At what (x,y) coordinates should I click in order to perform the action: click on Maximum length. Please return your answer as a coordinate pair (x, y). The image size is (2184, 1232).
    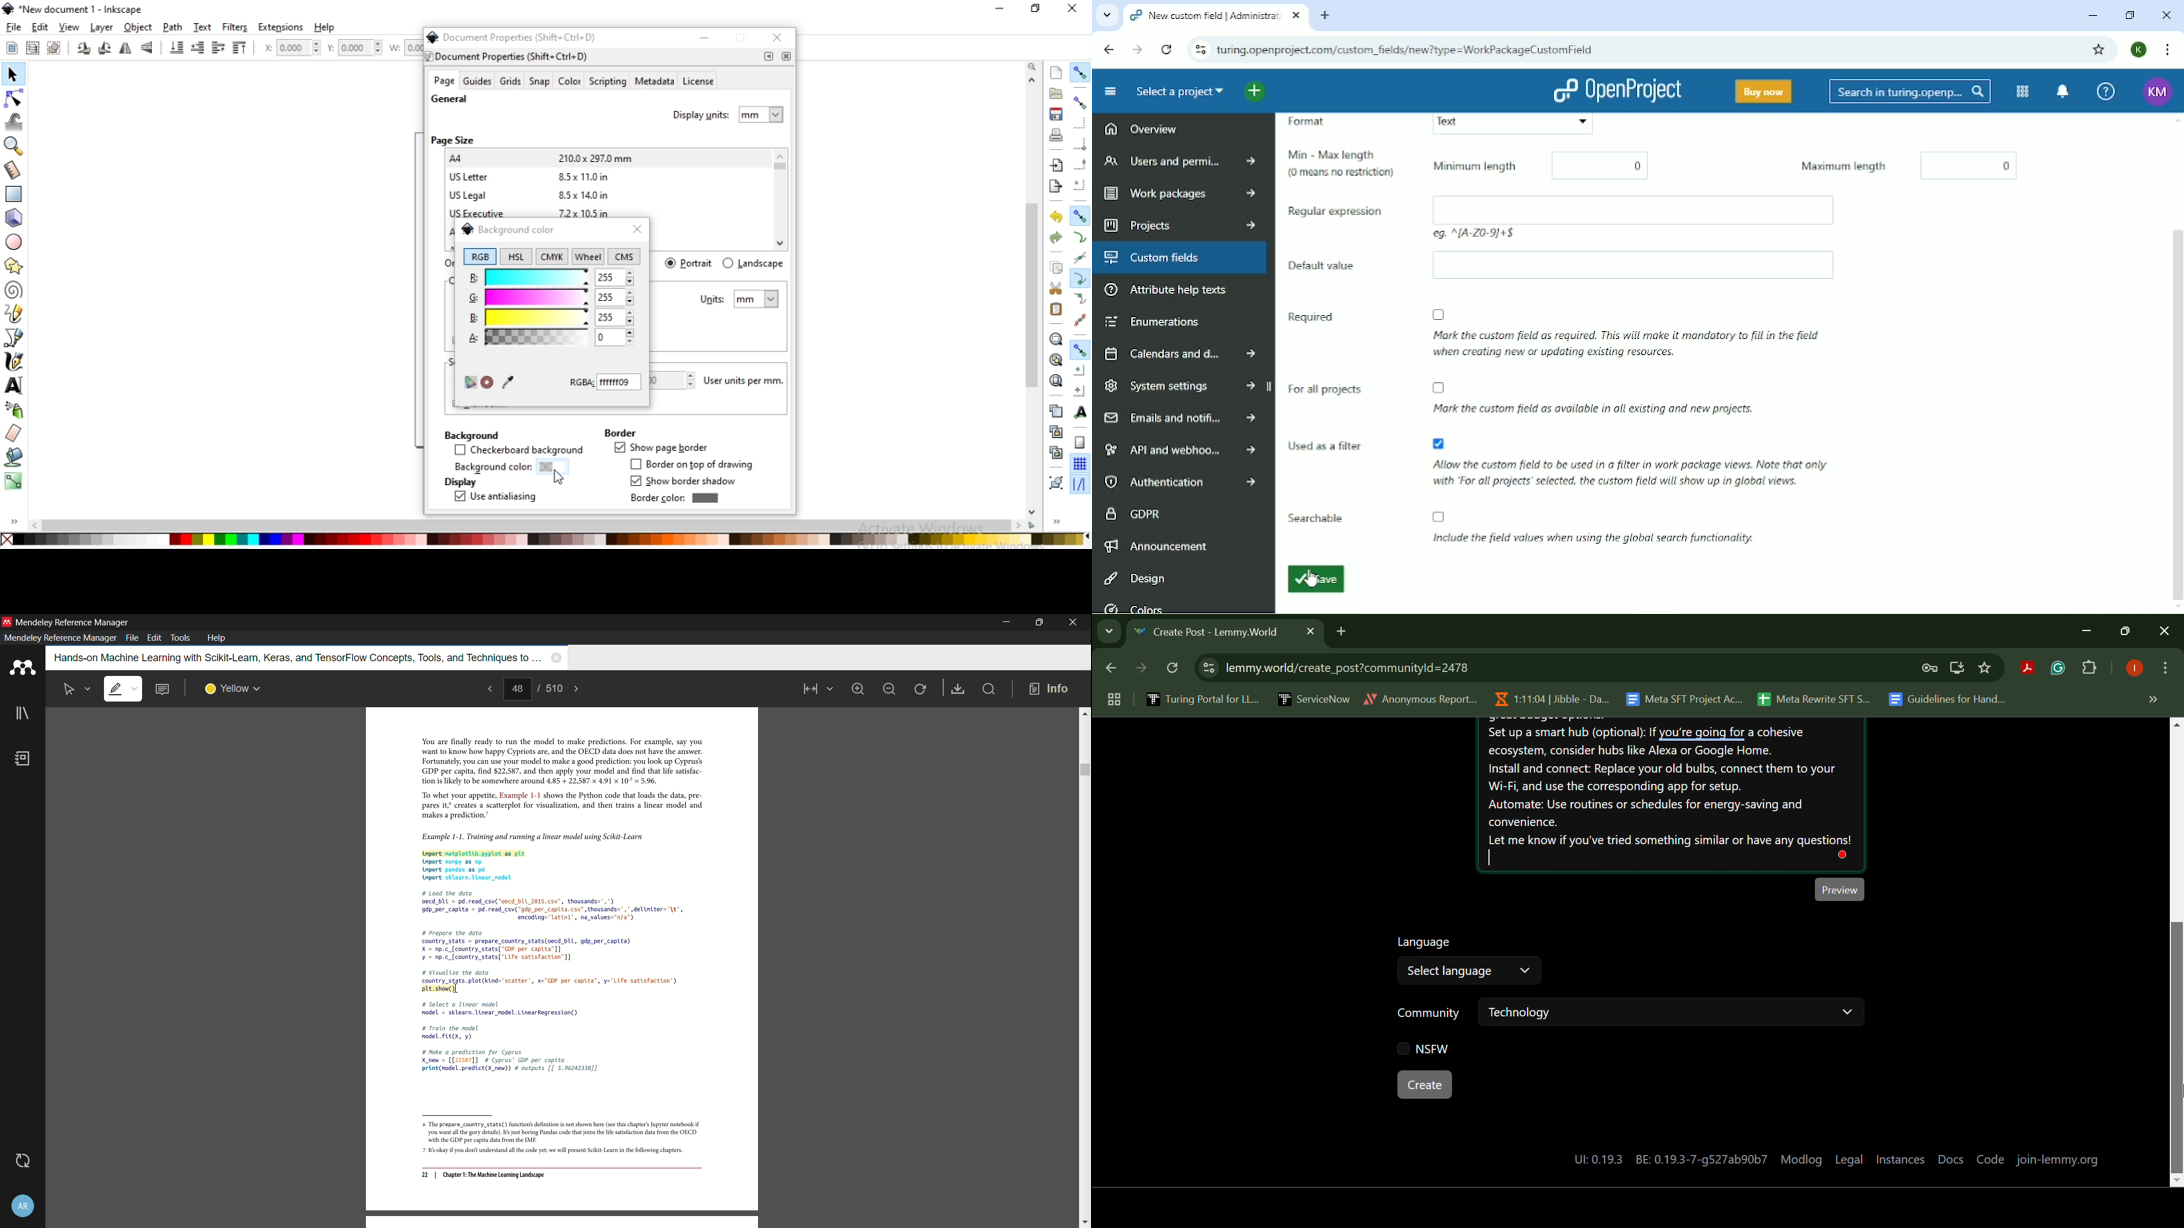
    Looking at the image, I should click on (1828, 165).